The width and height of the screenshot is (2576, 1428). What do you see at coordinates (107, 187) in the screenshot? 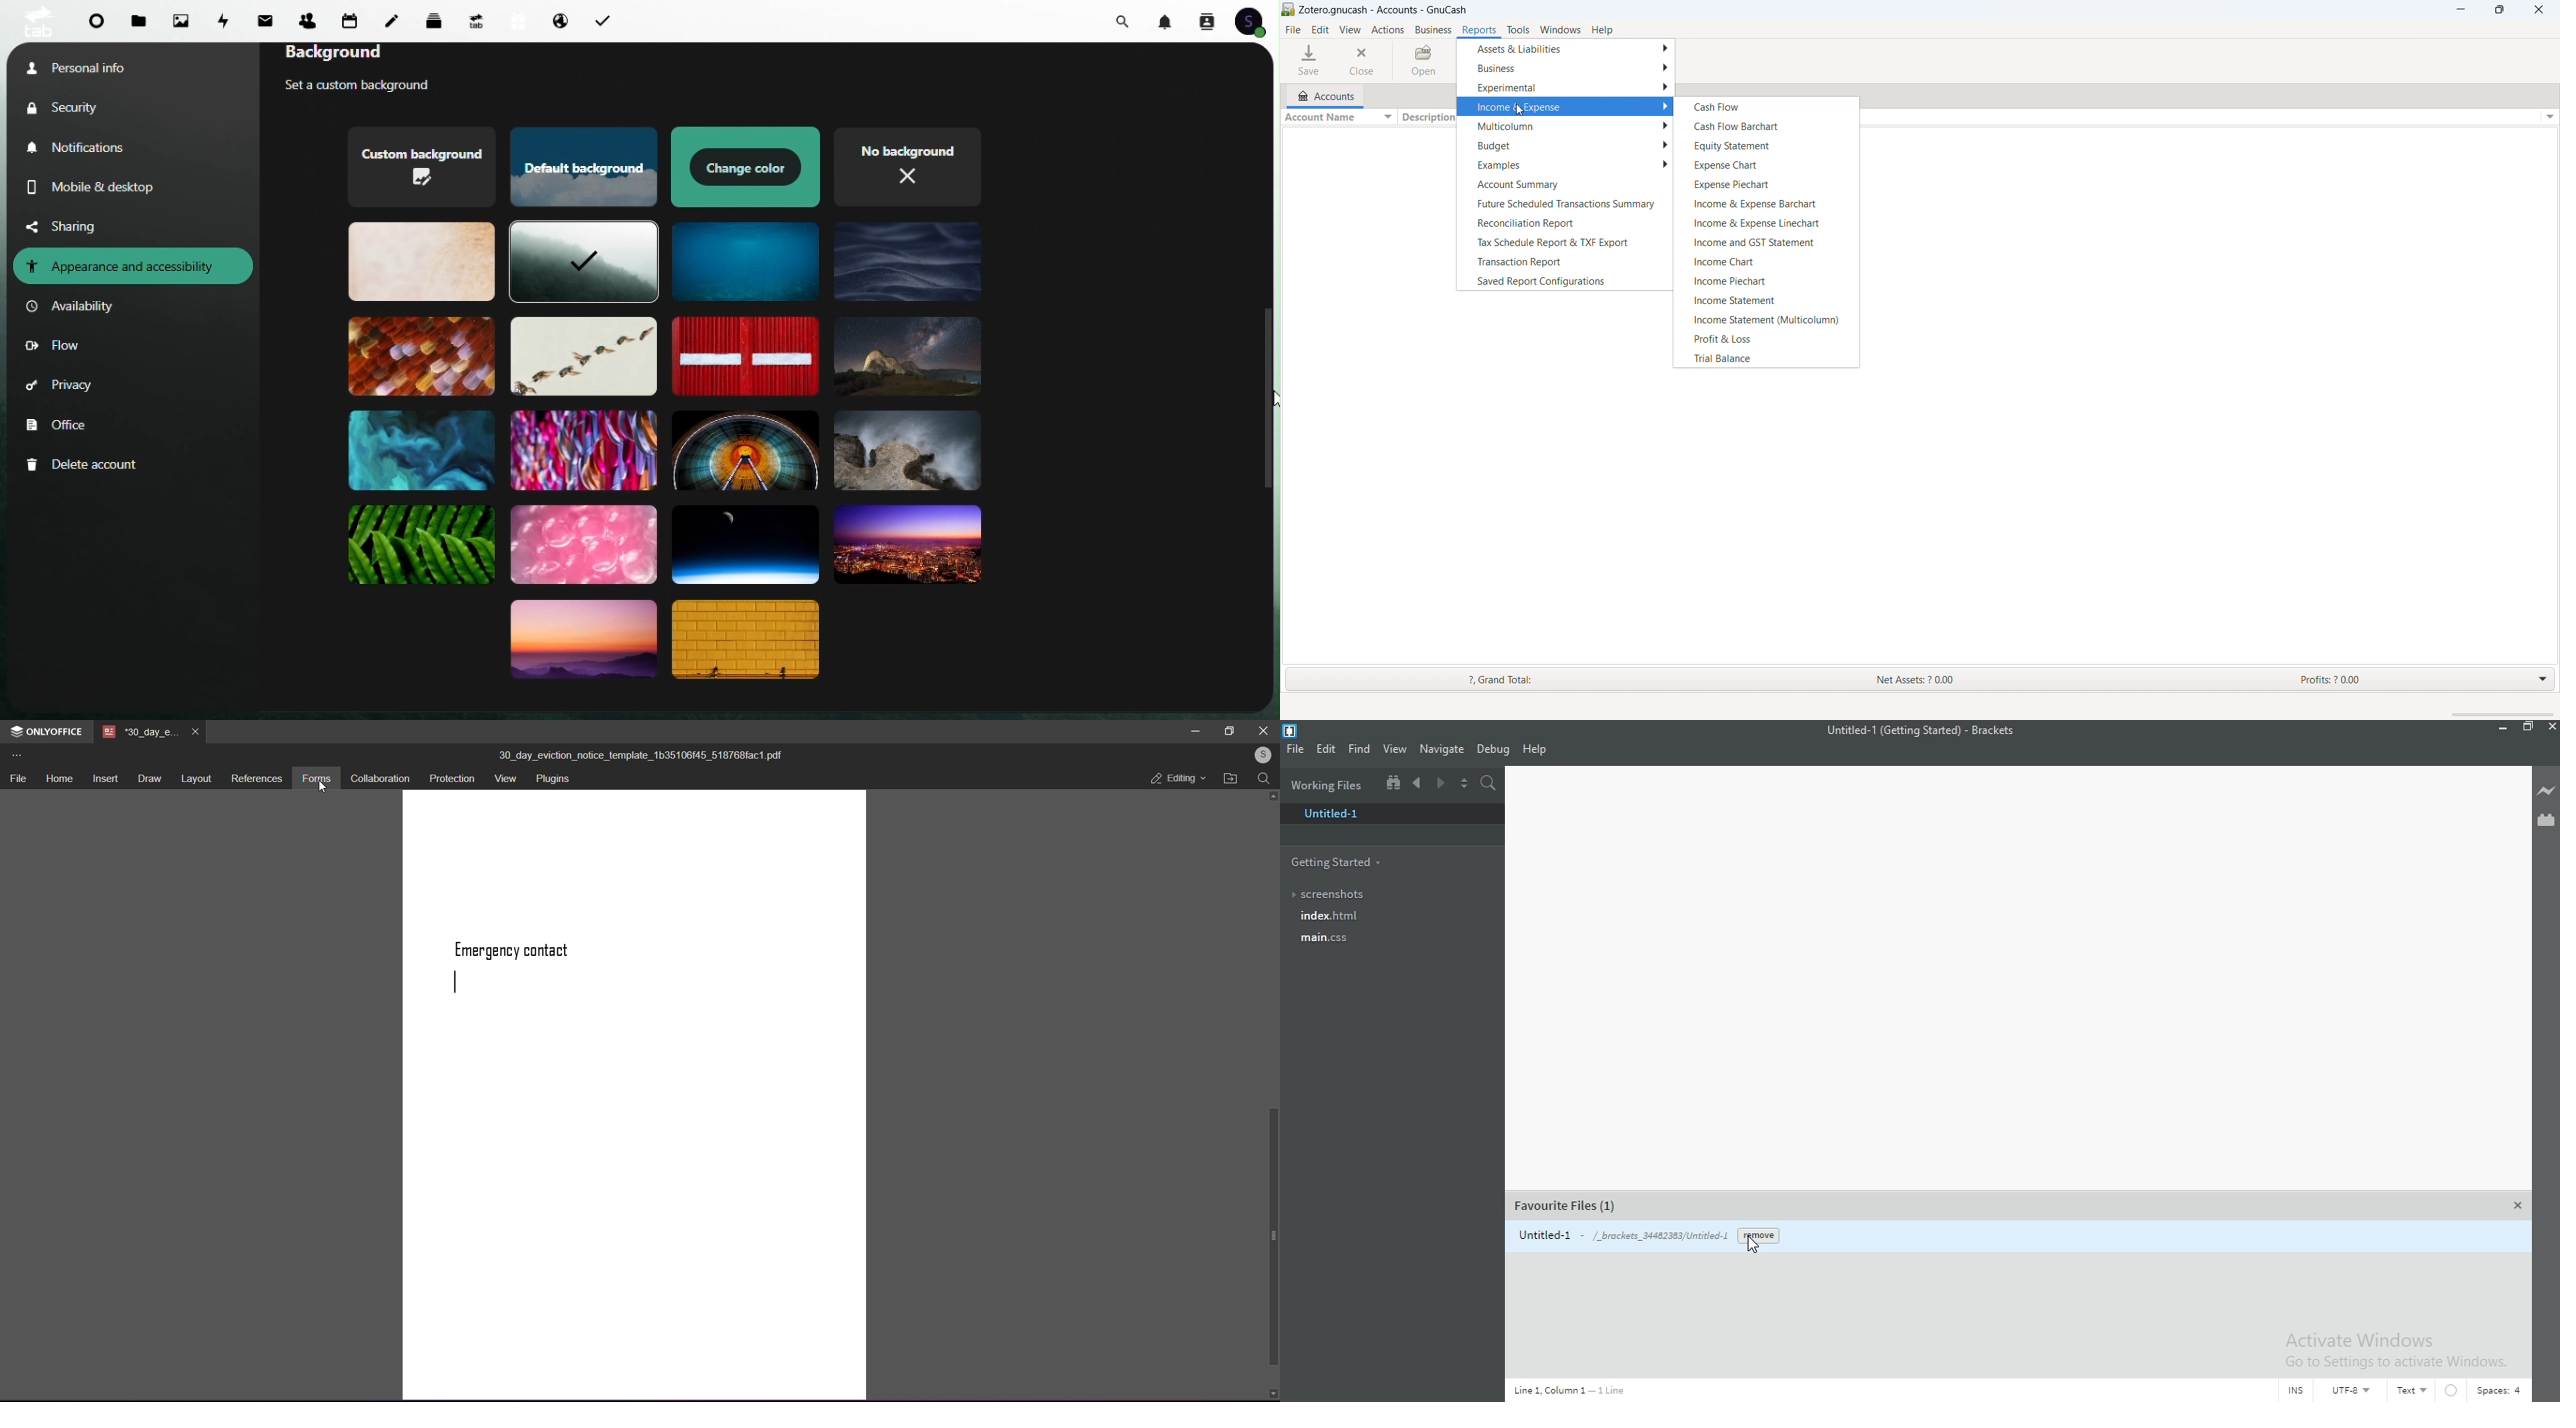
I see `Mobile and desktop` at bounding box center [107, 187].